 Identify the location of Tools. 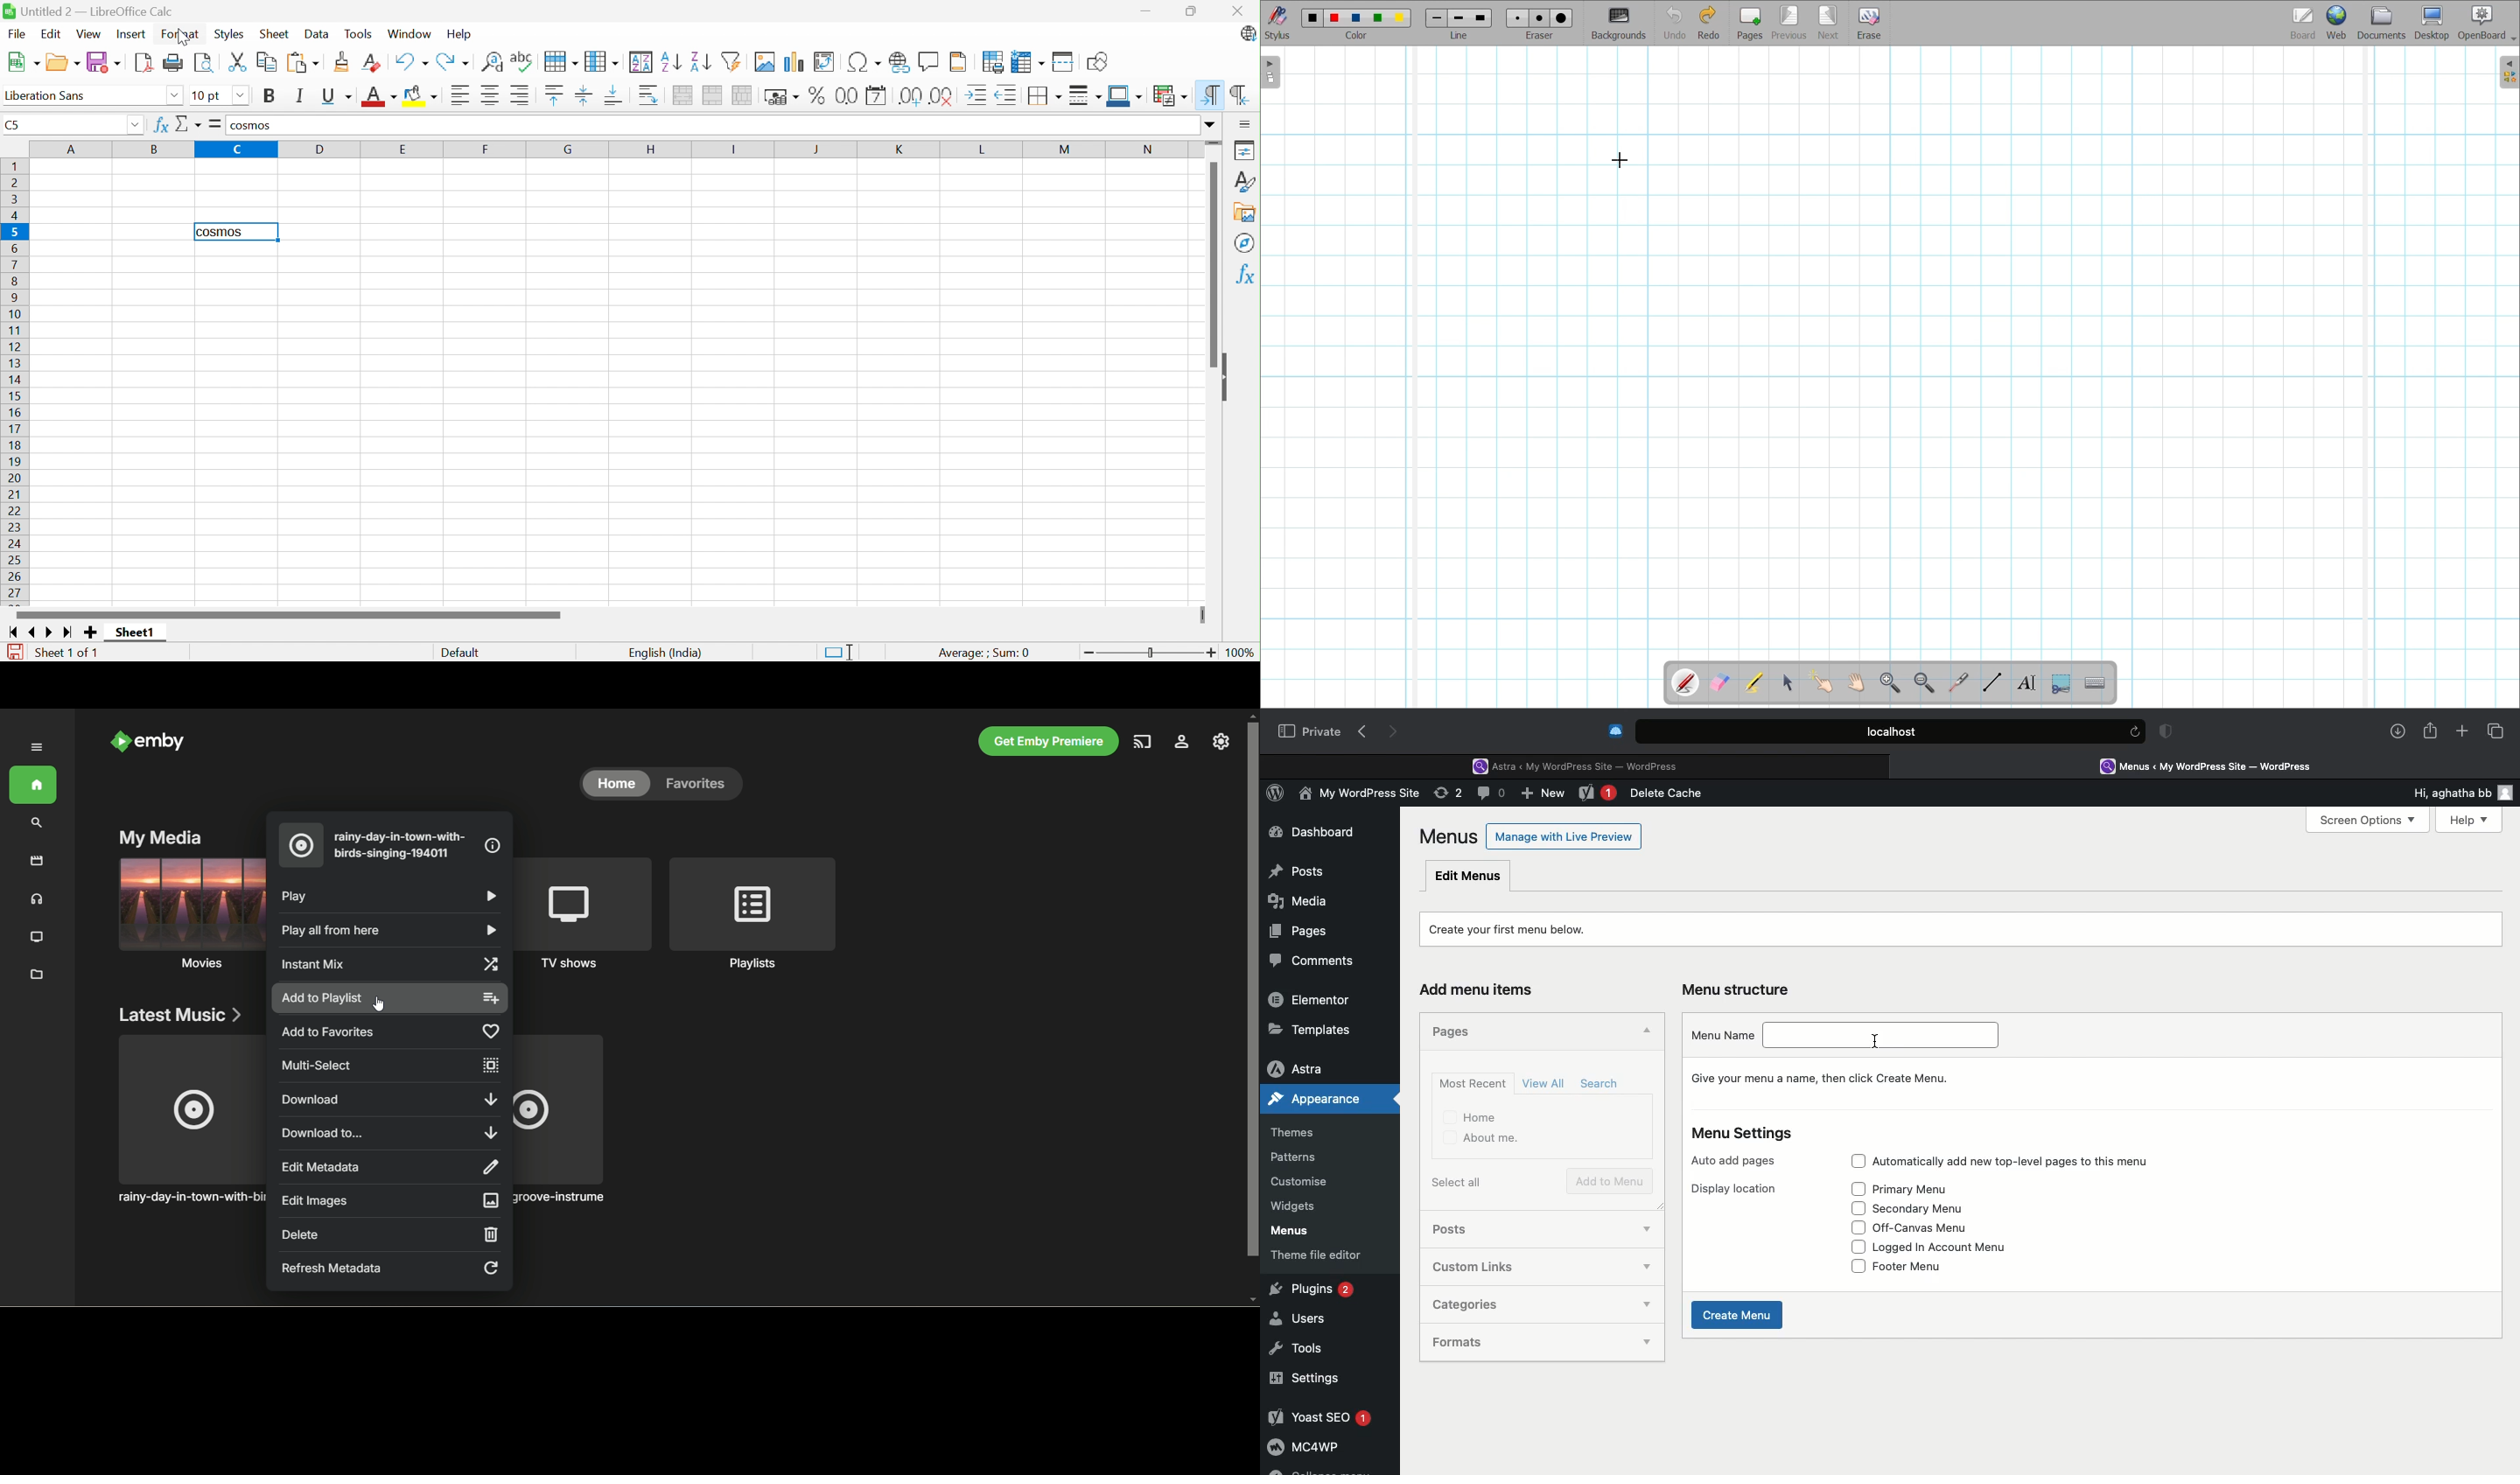
(359, 33).